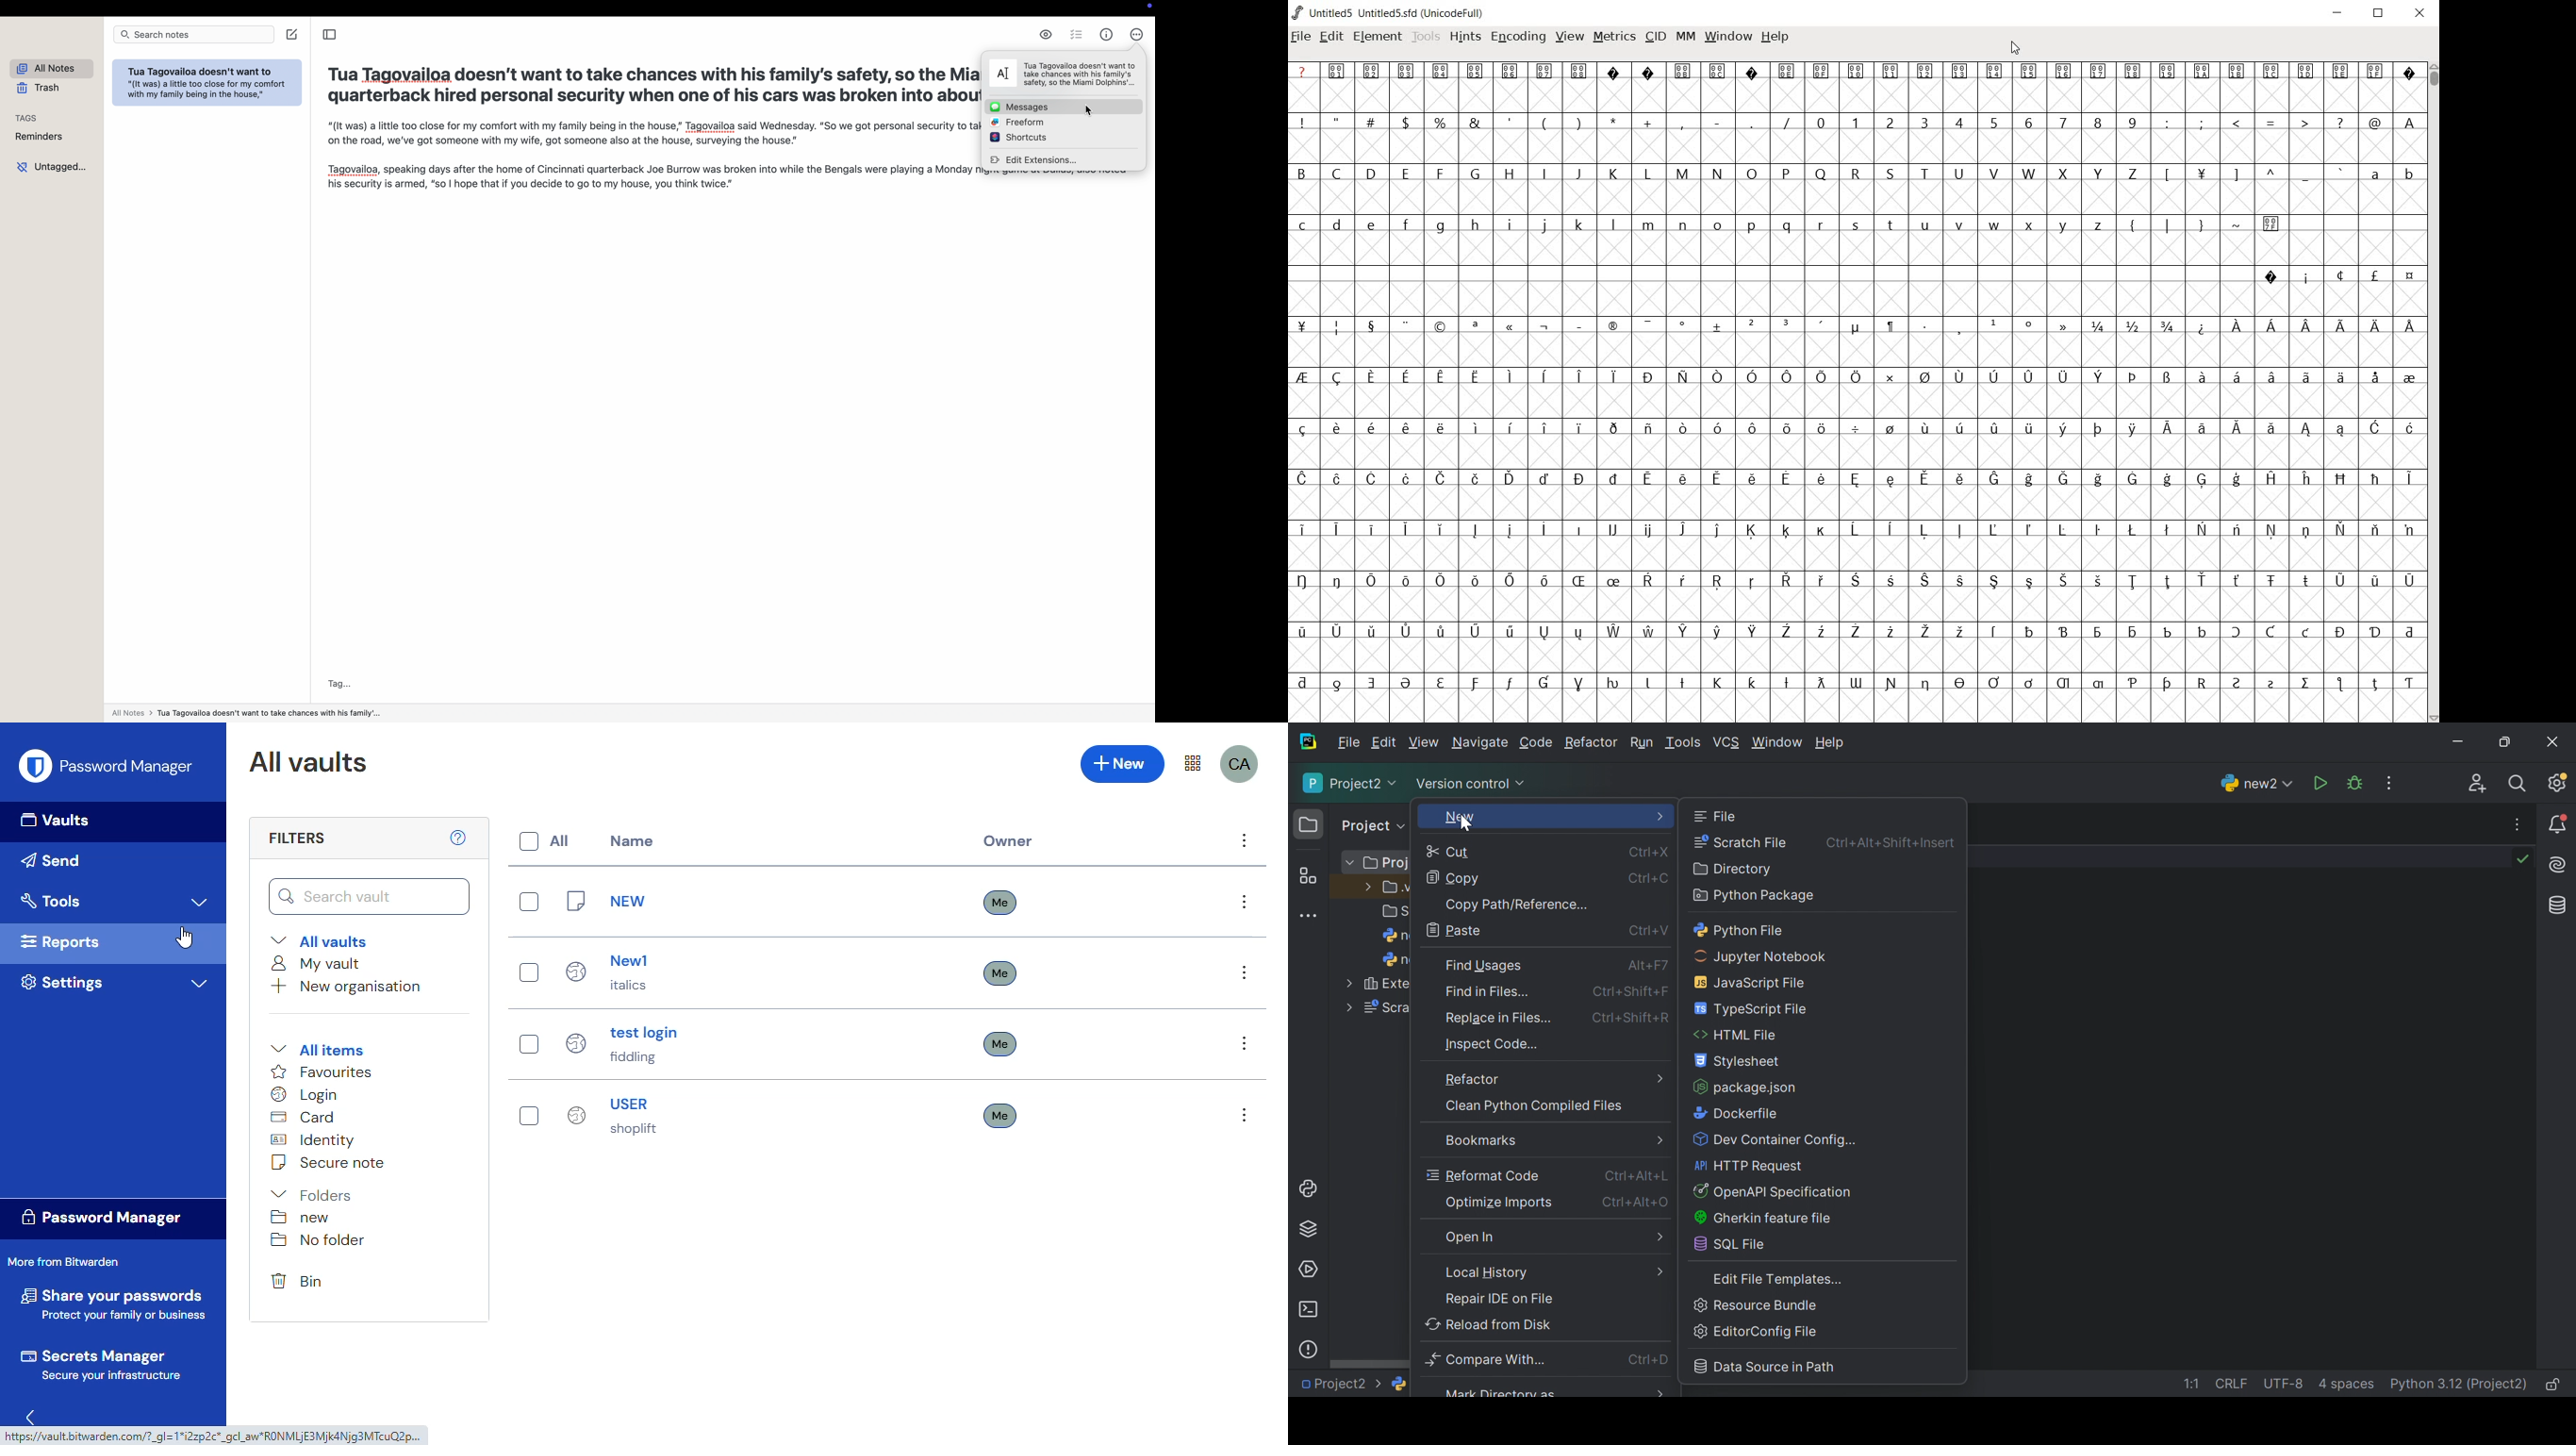 The height and width of the screenshot is (1456, 2576). Describe the element at coordinates (2169, 71) in the screenshot. I see `Symbol` at that location.